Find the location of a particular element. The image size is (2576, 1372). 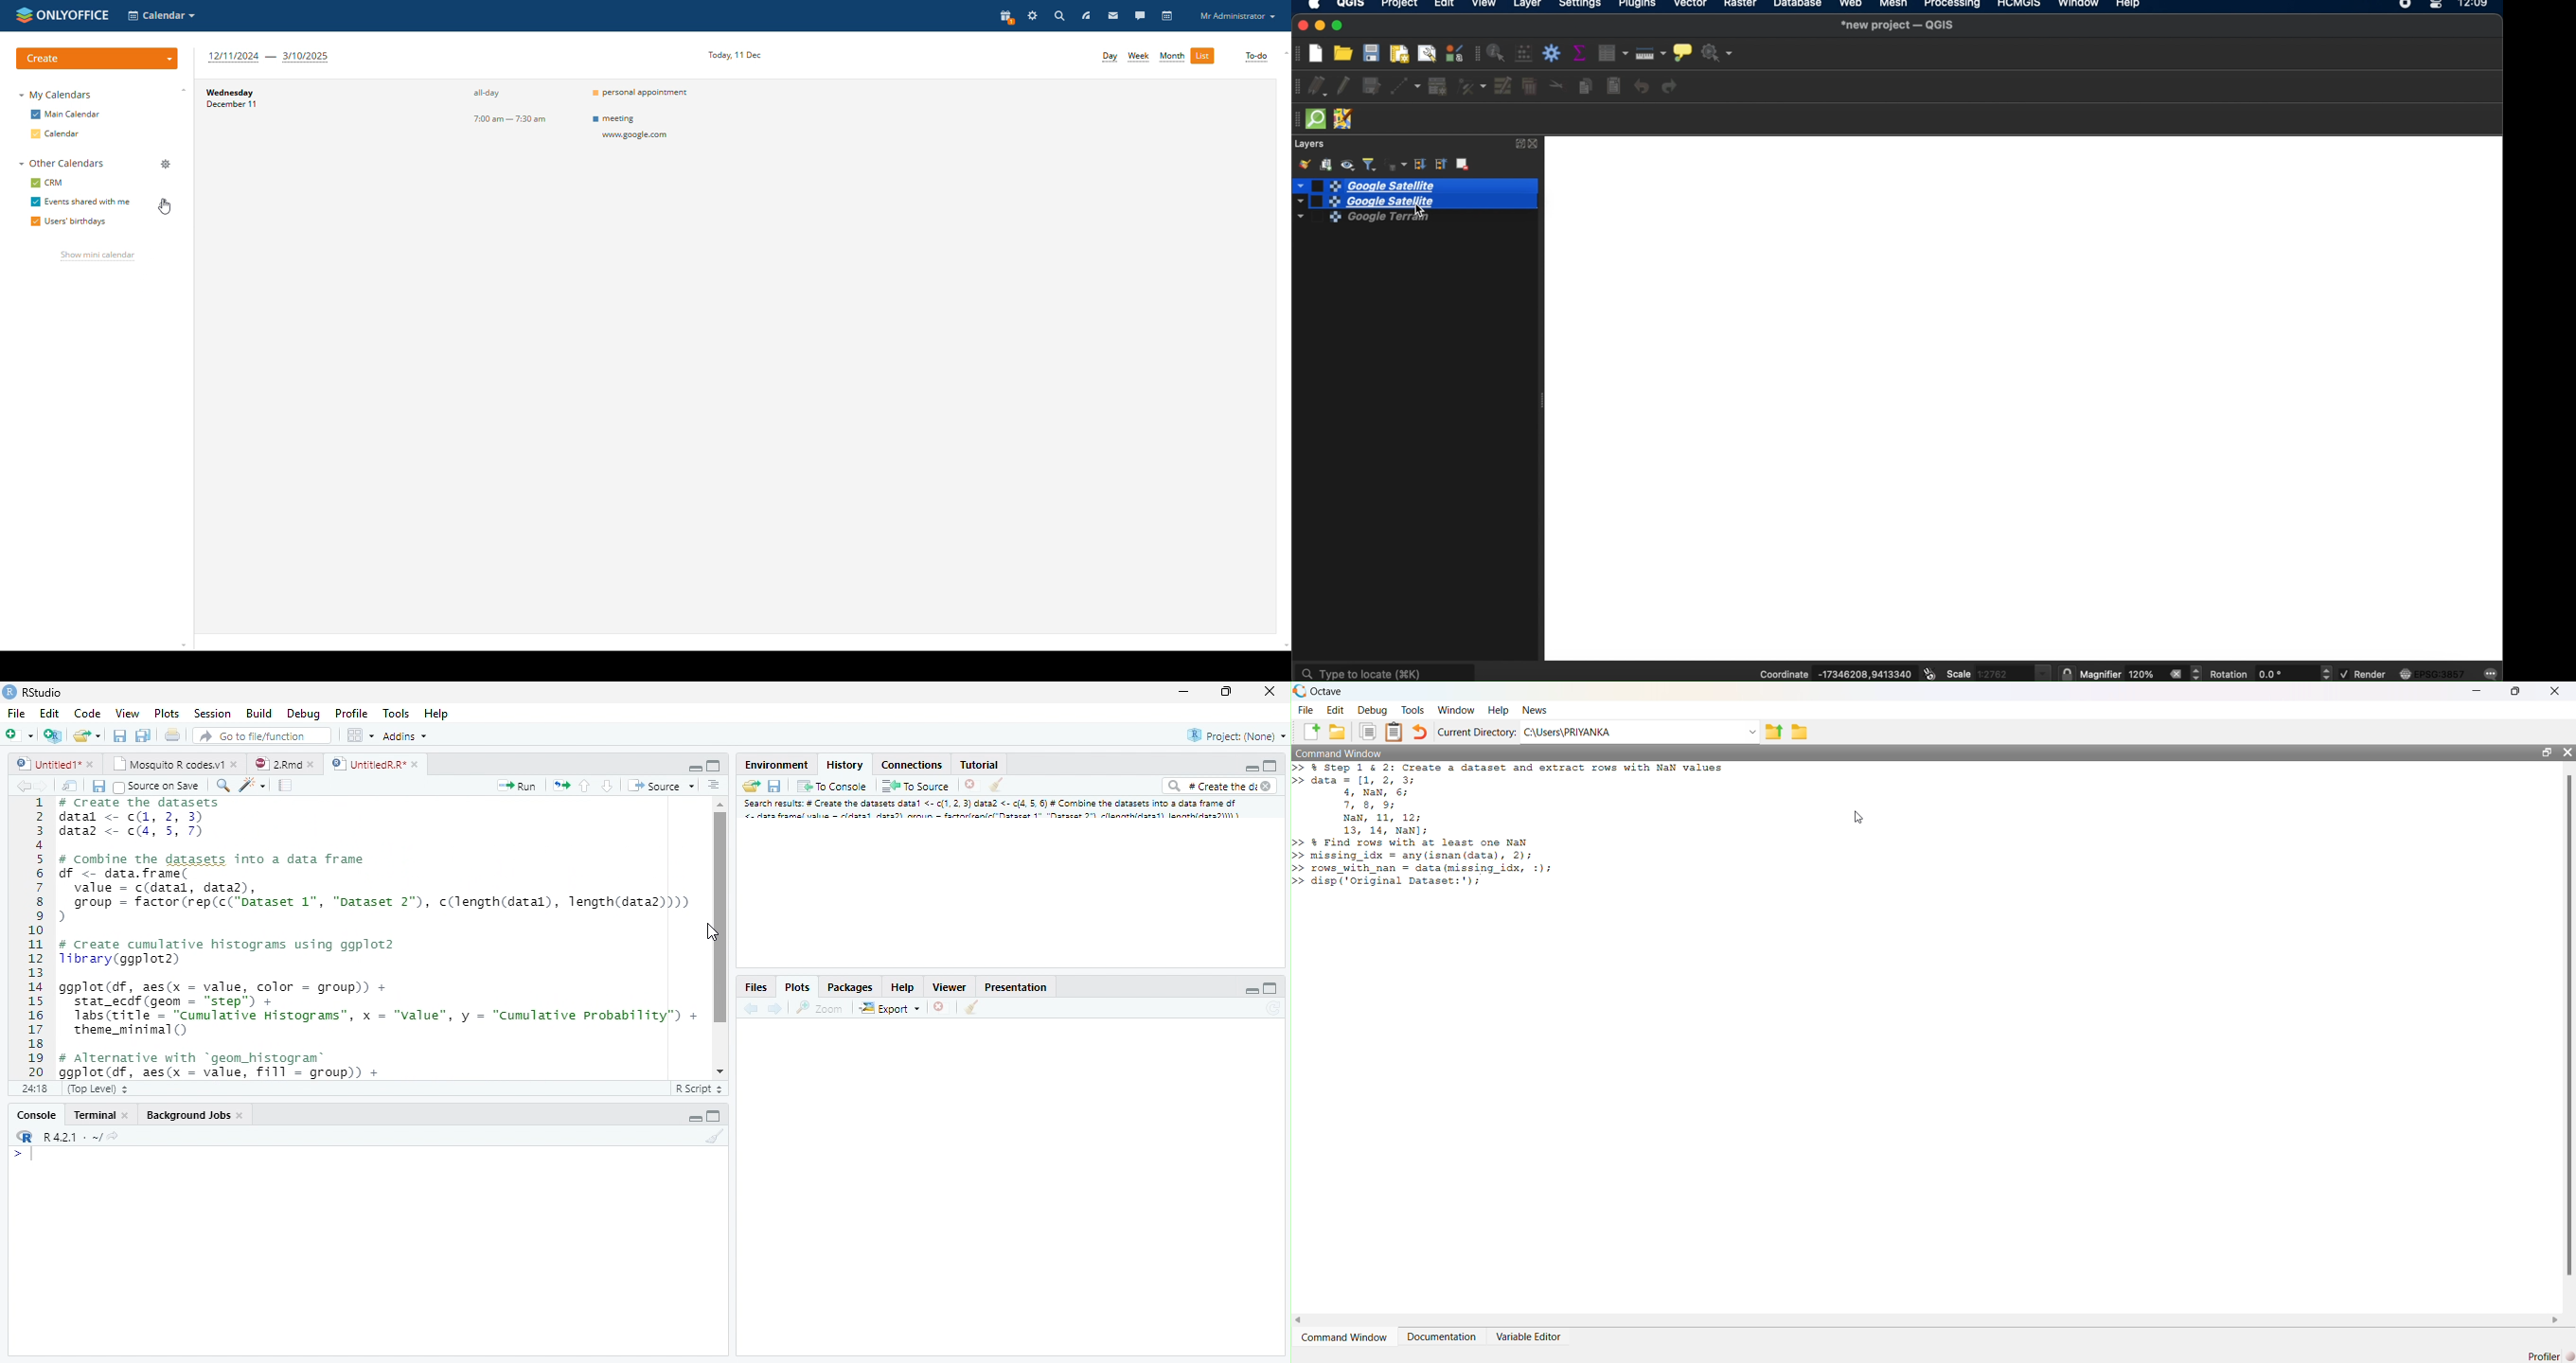

R.4.2.1 is located at coordinates (62, 1137).